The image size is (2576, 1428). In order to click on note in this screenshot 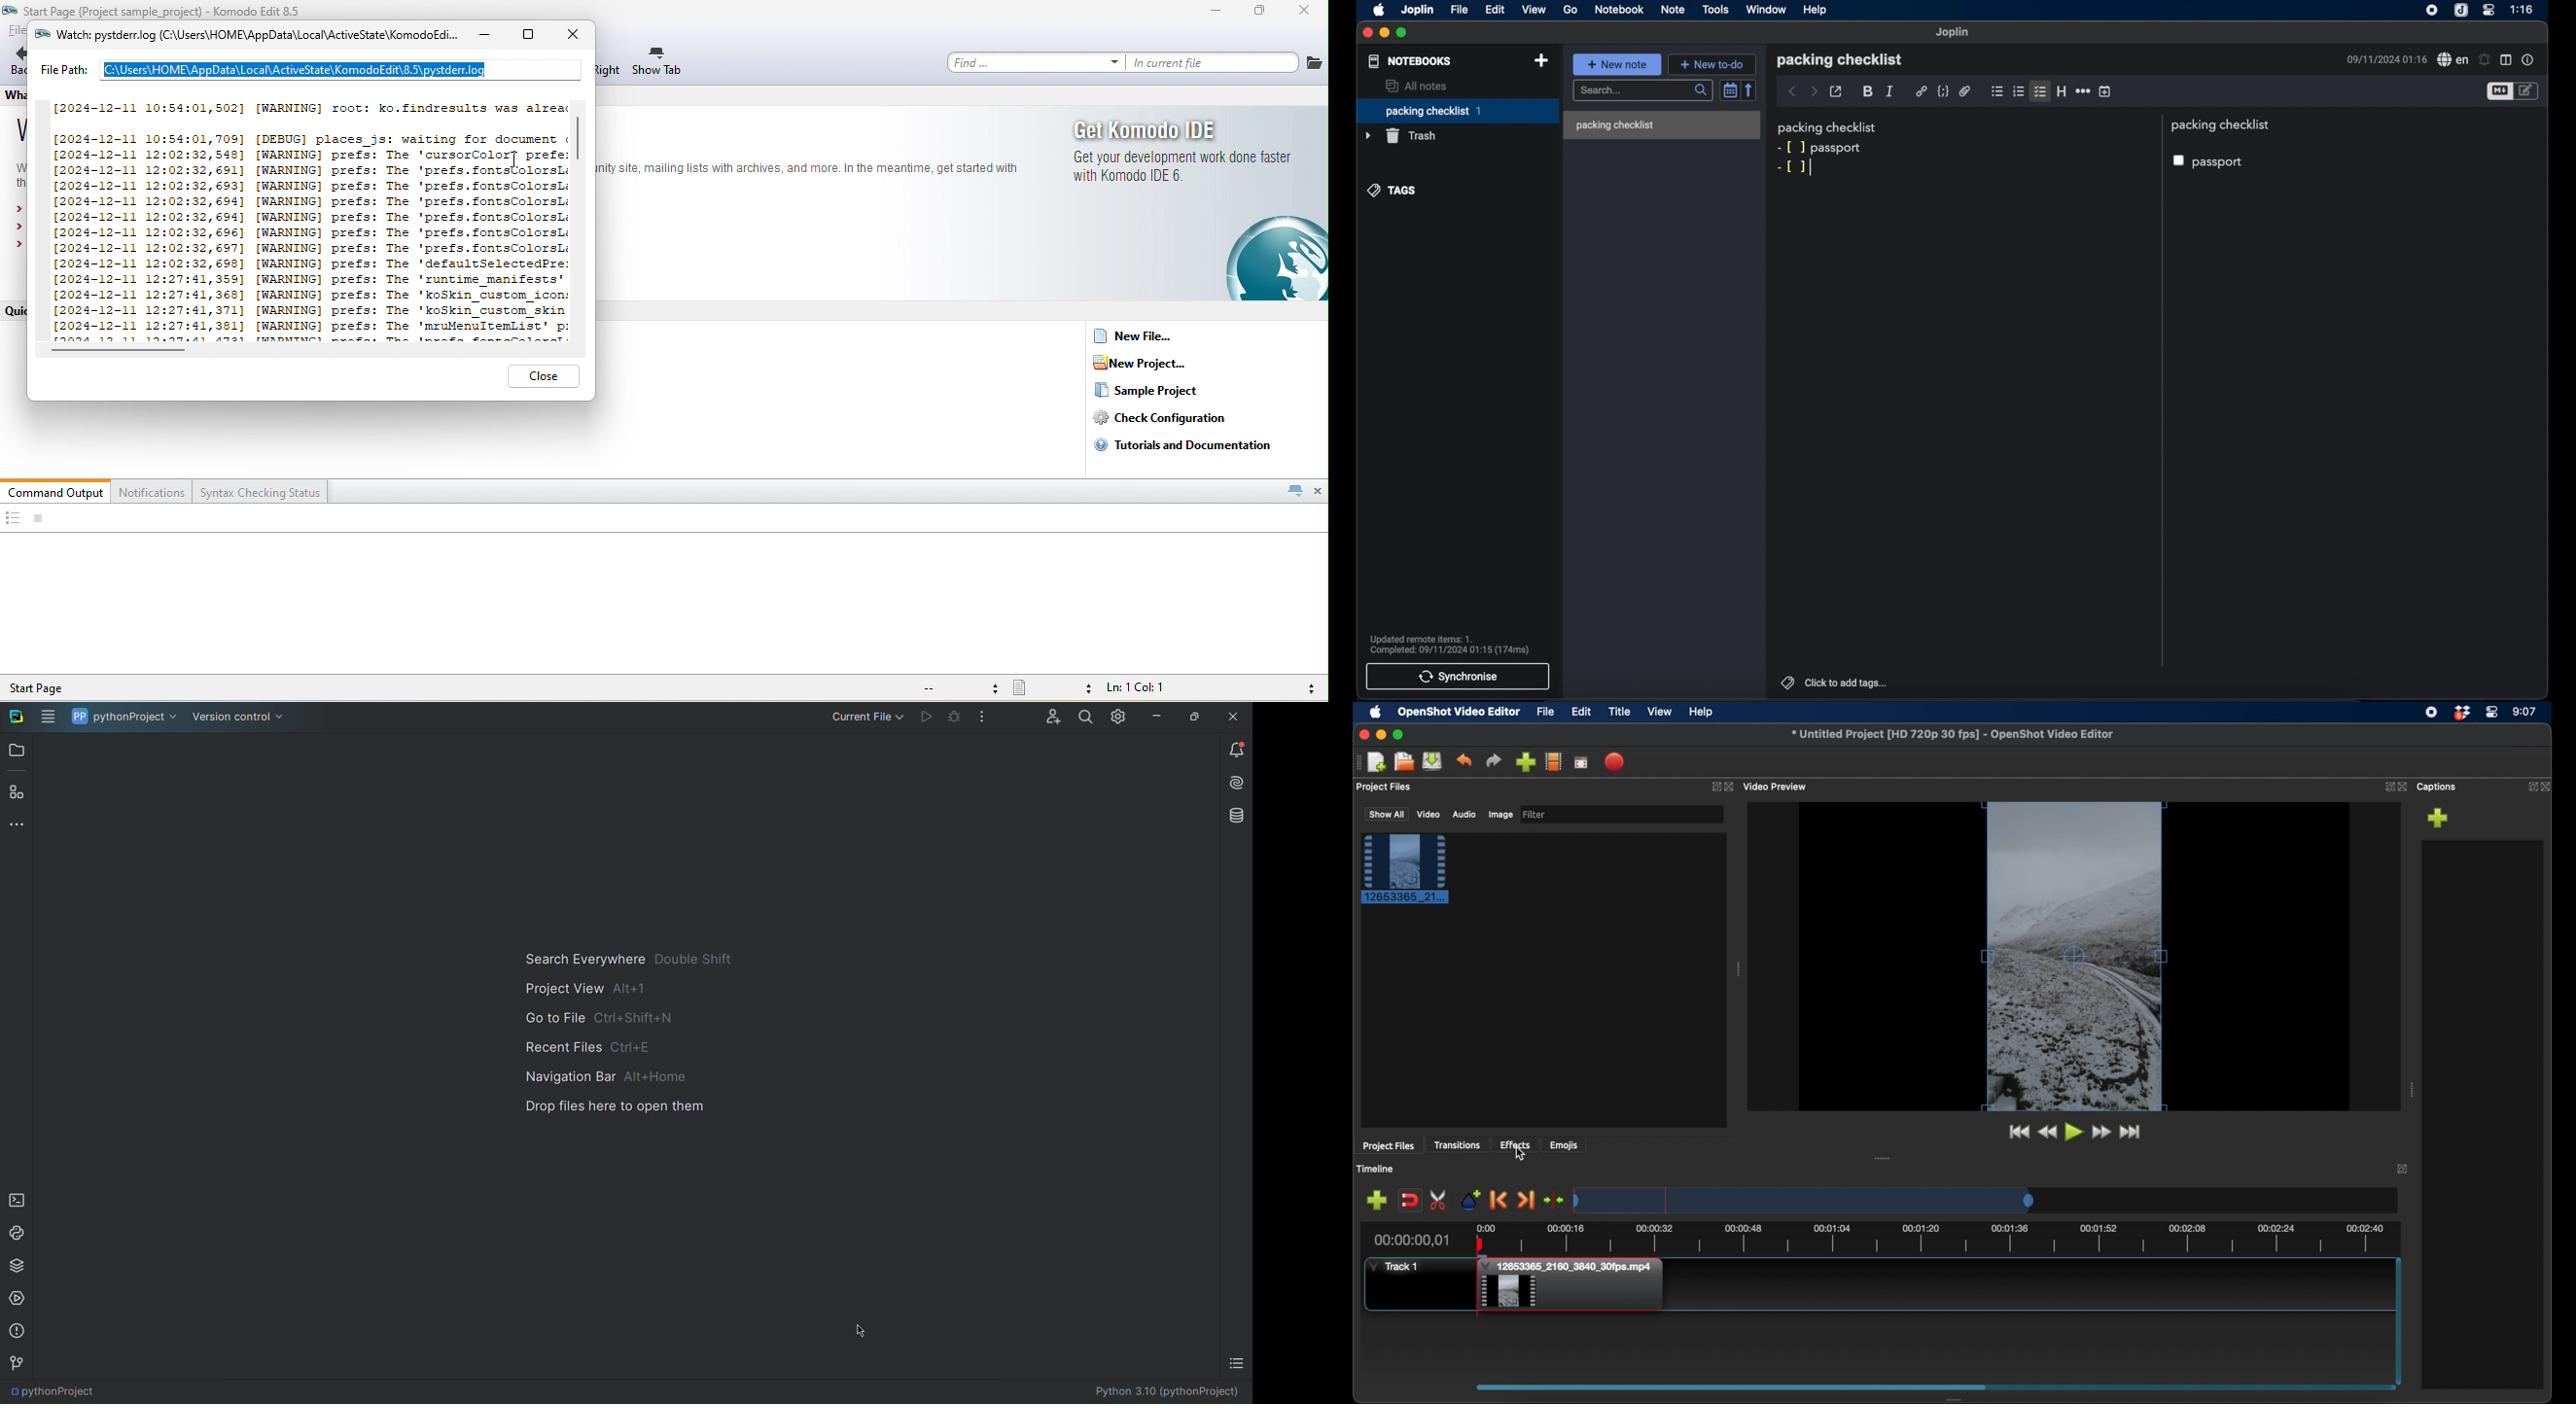, I will do `click(1674, 9)`.